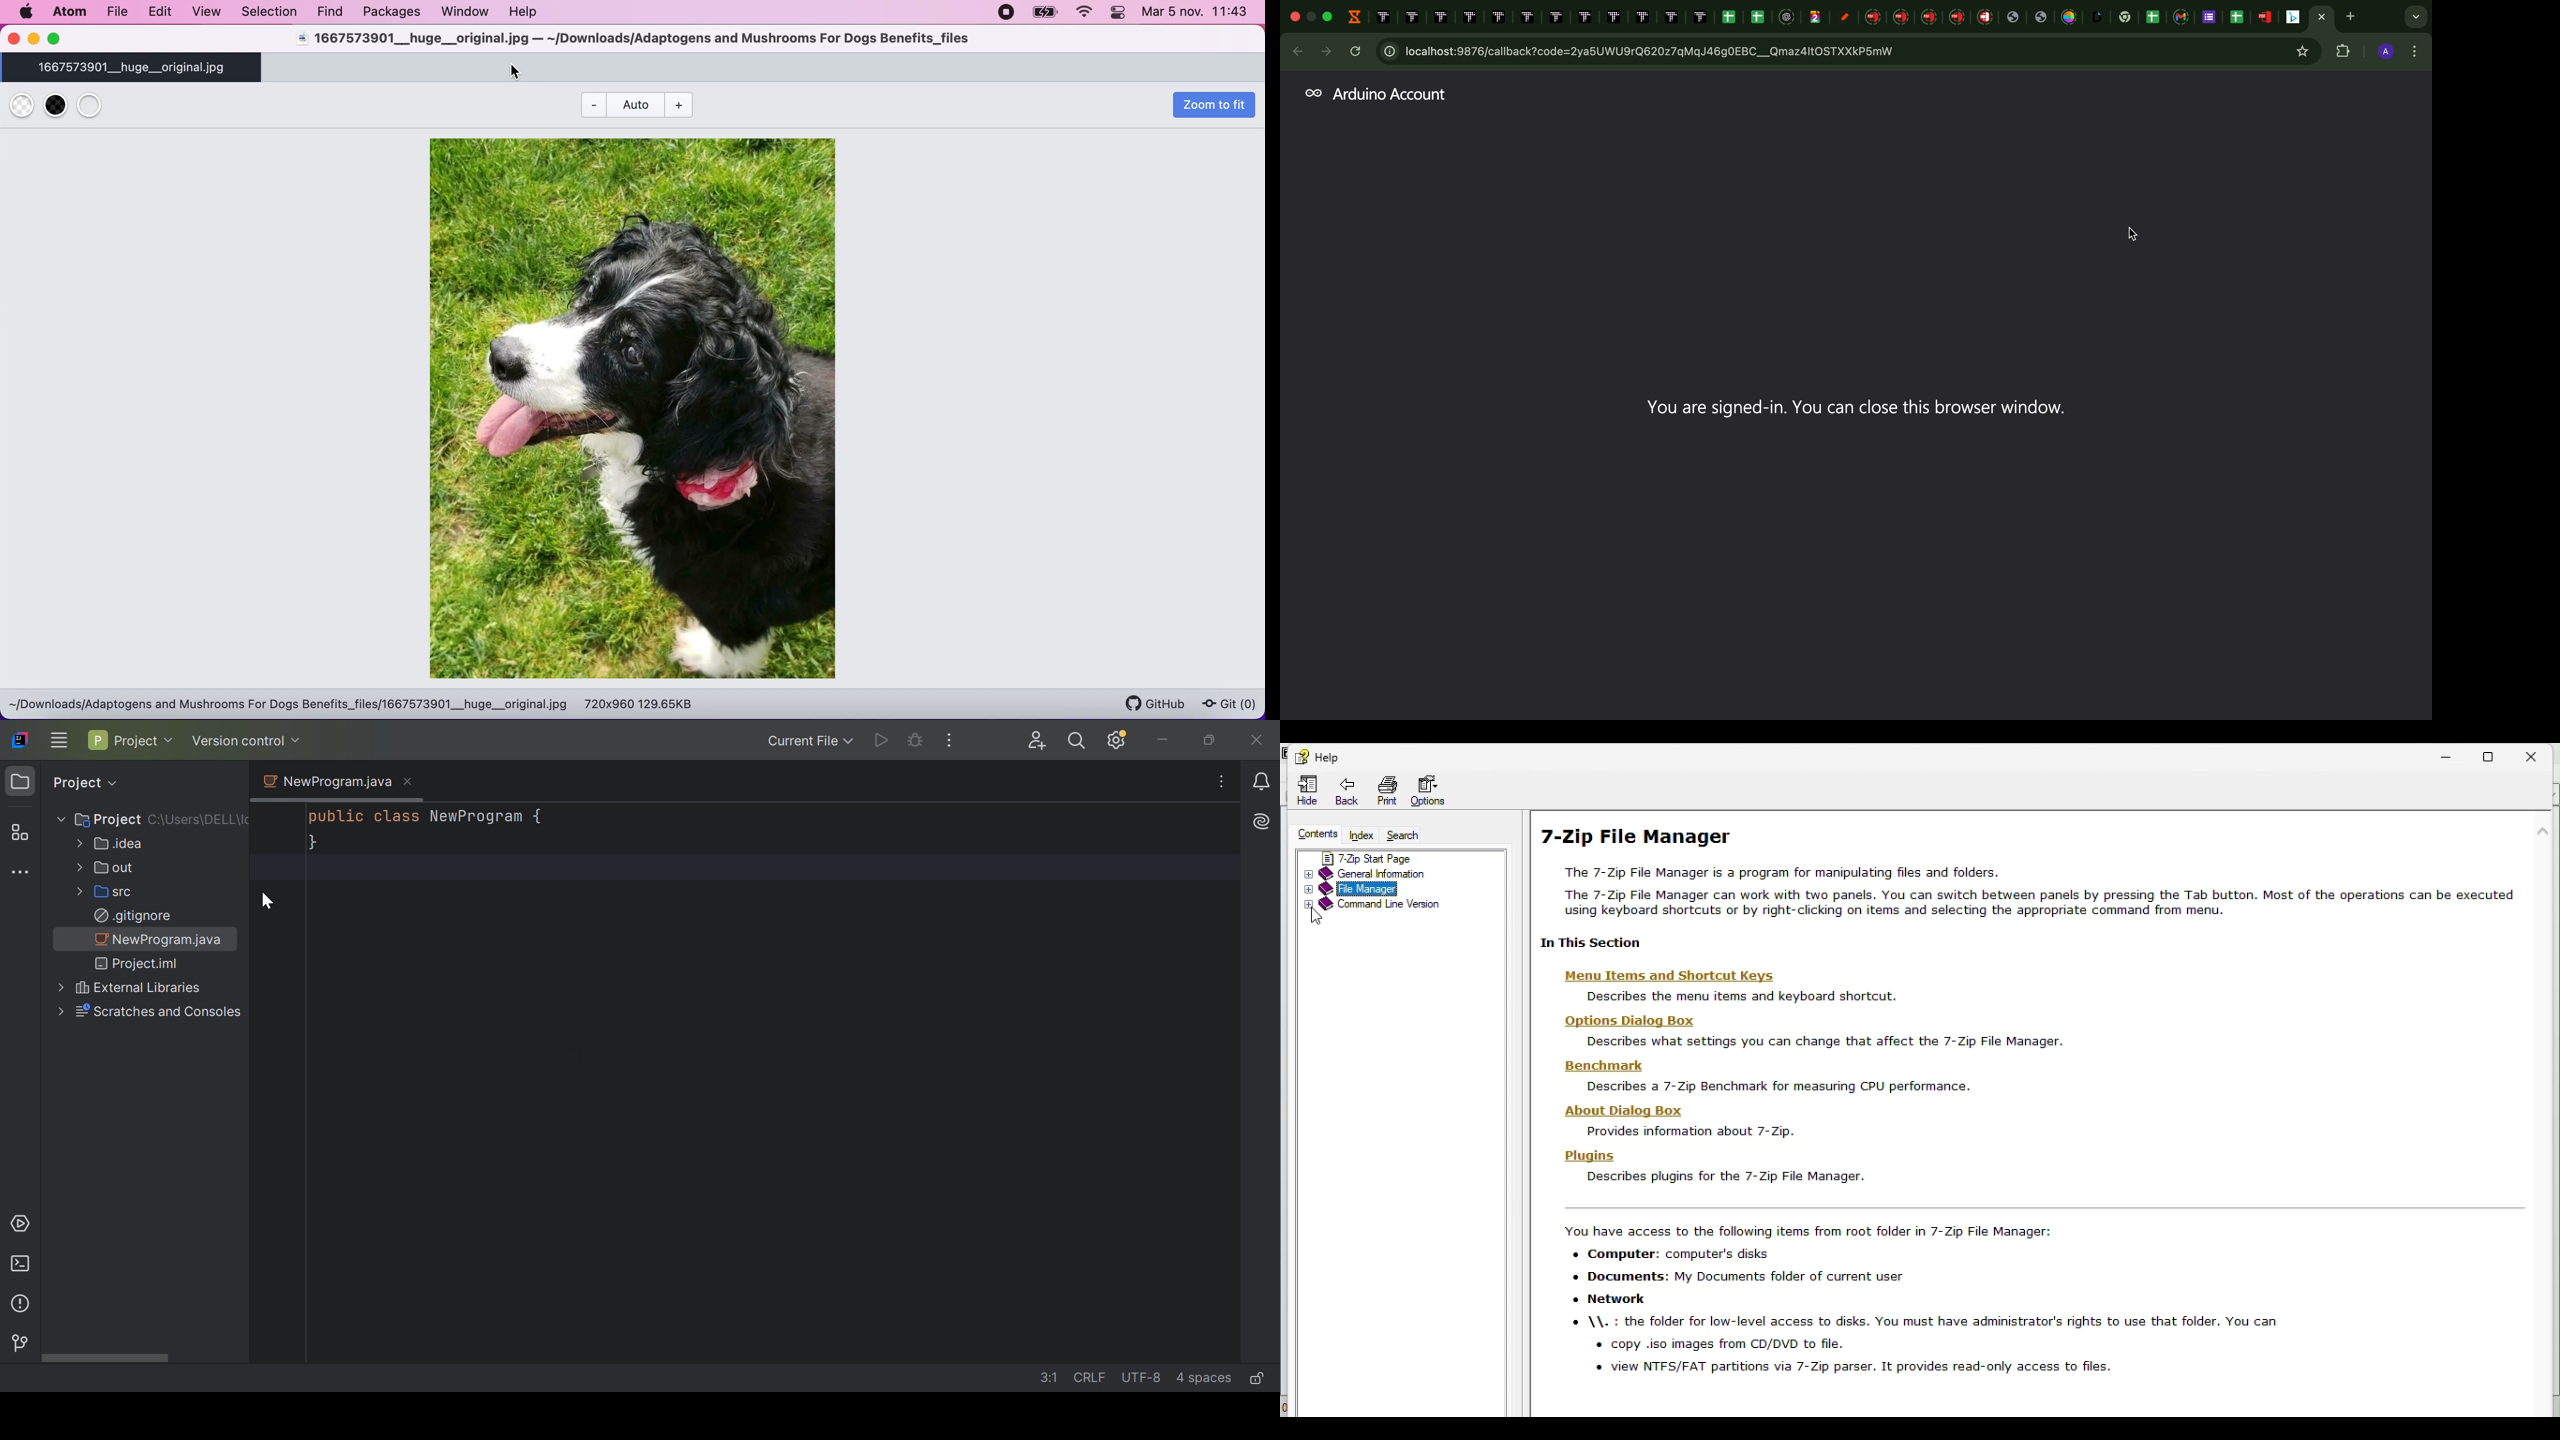  I want to click on Benchmark, so click(1611, 1065).